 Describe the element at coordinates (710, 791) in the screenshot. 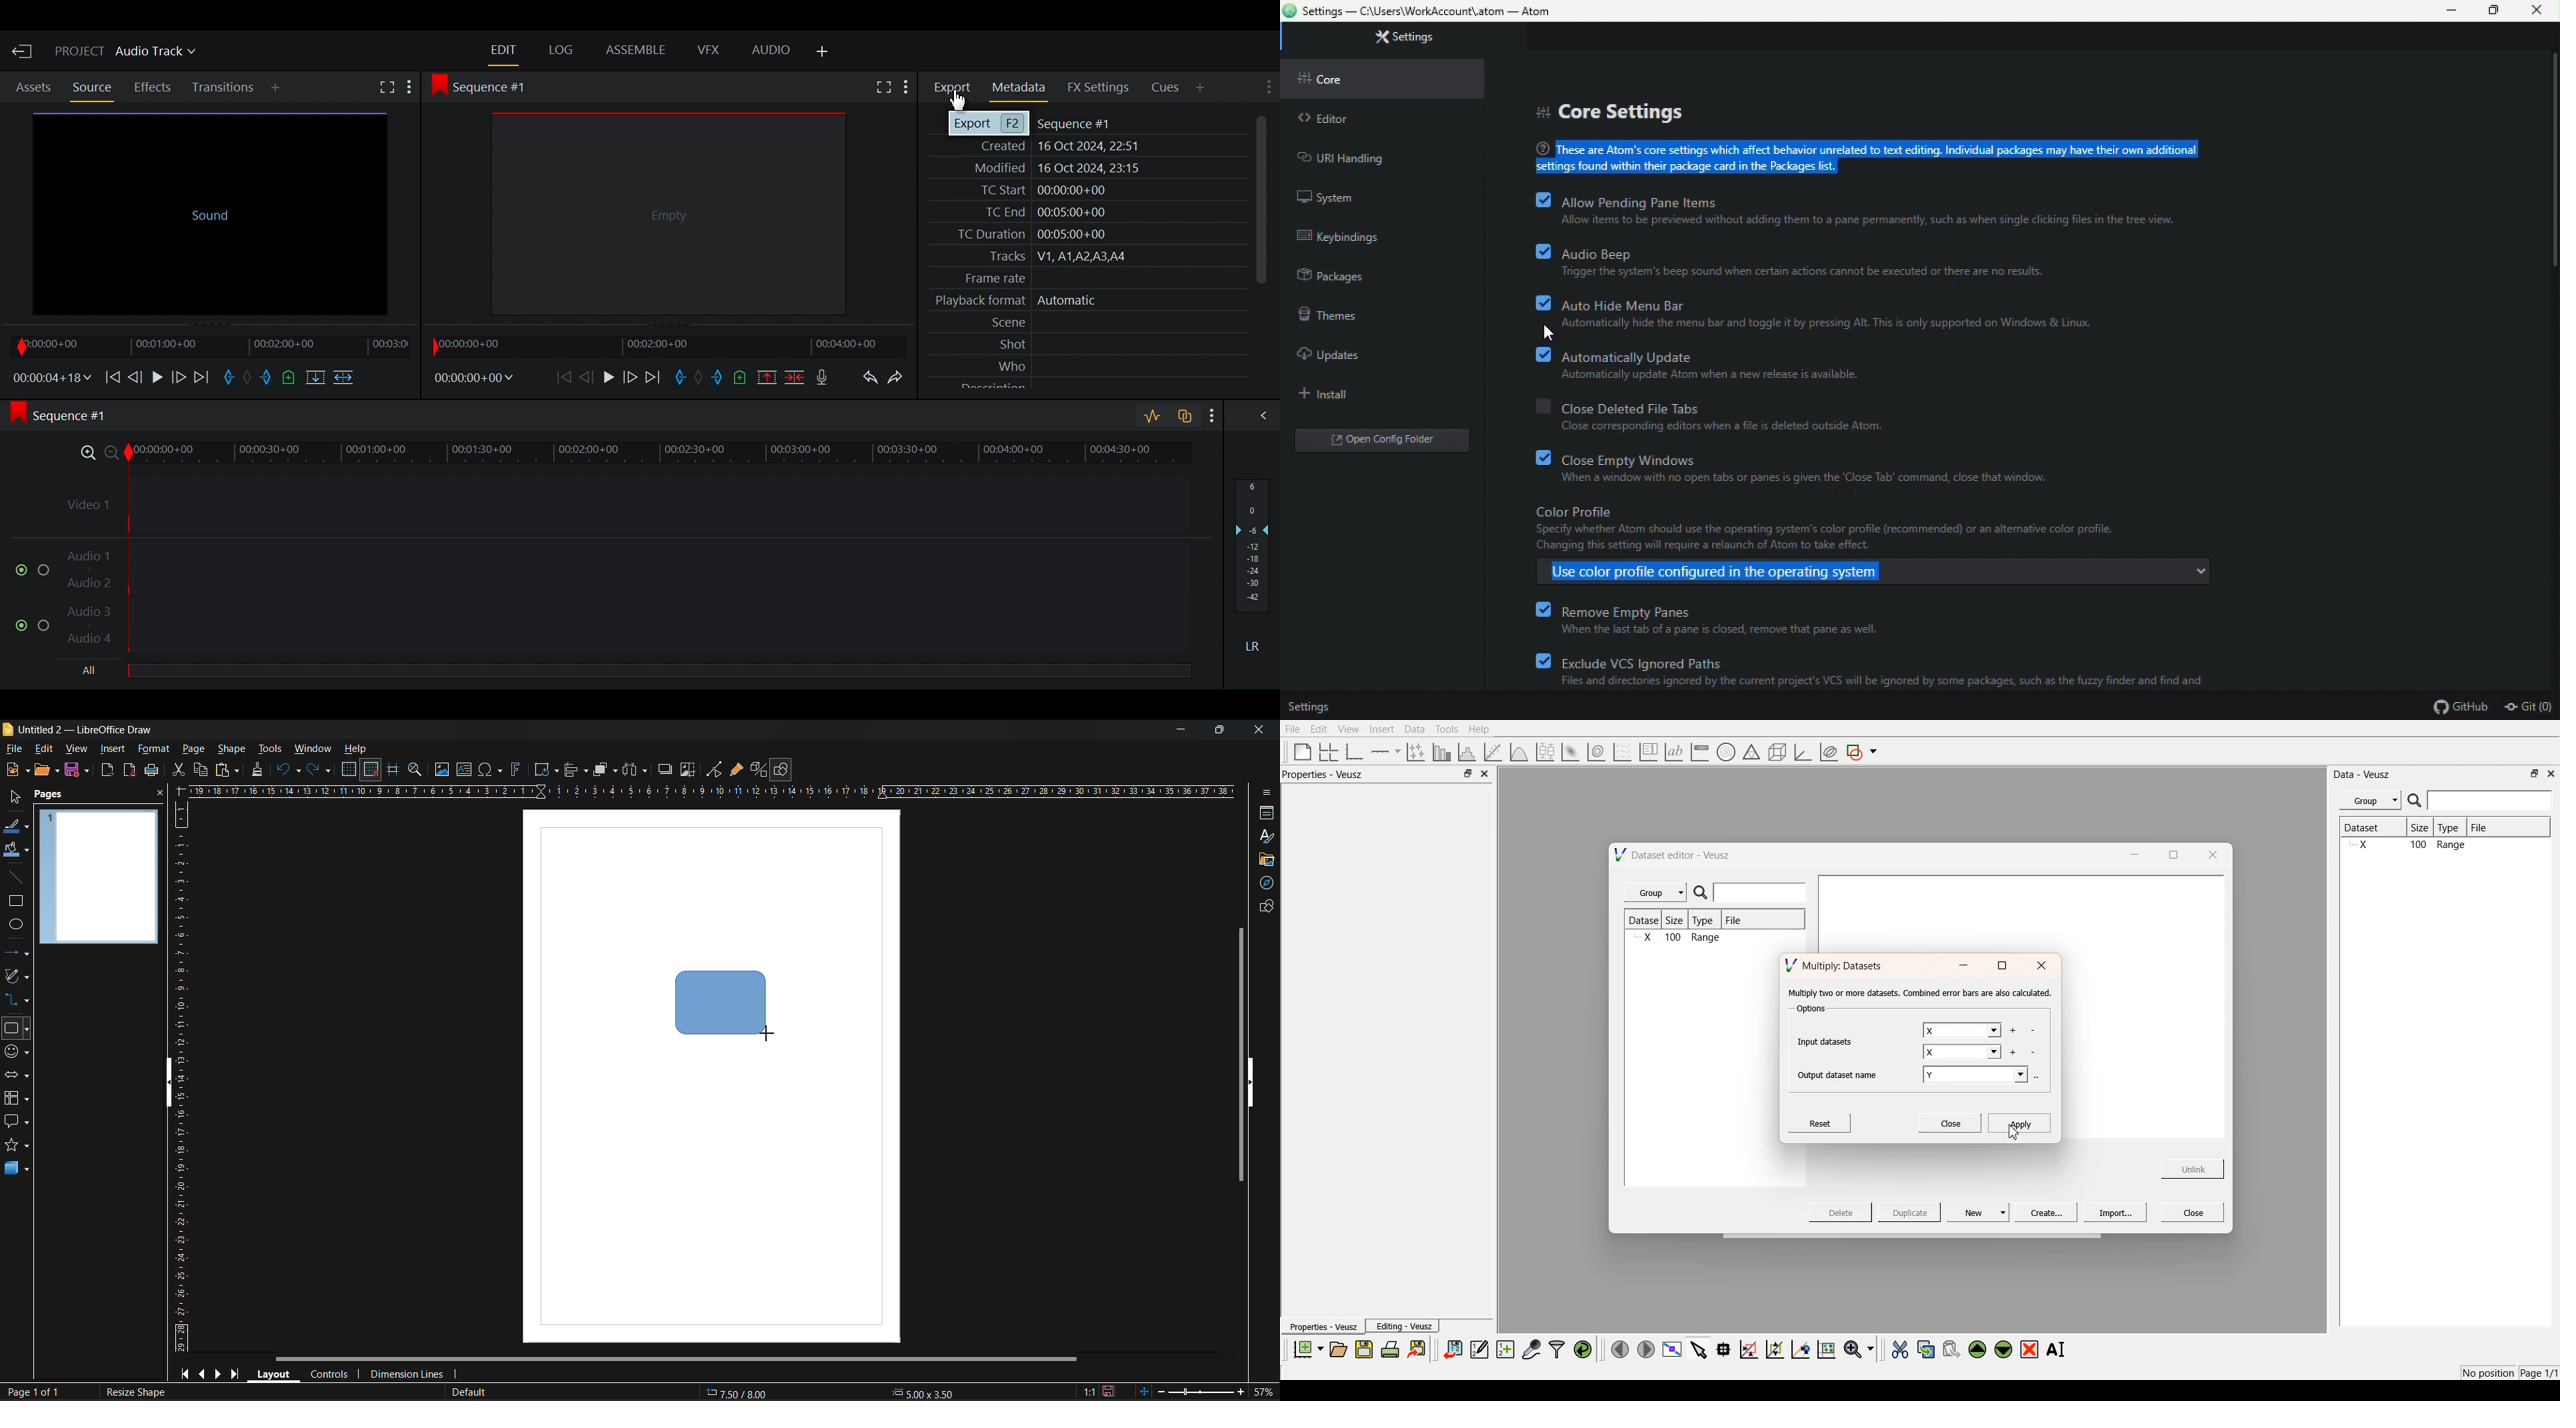

I see `horizontal scale` at that location.